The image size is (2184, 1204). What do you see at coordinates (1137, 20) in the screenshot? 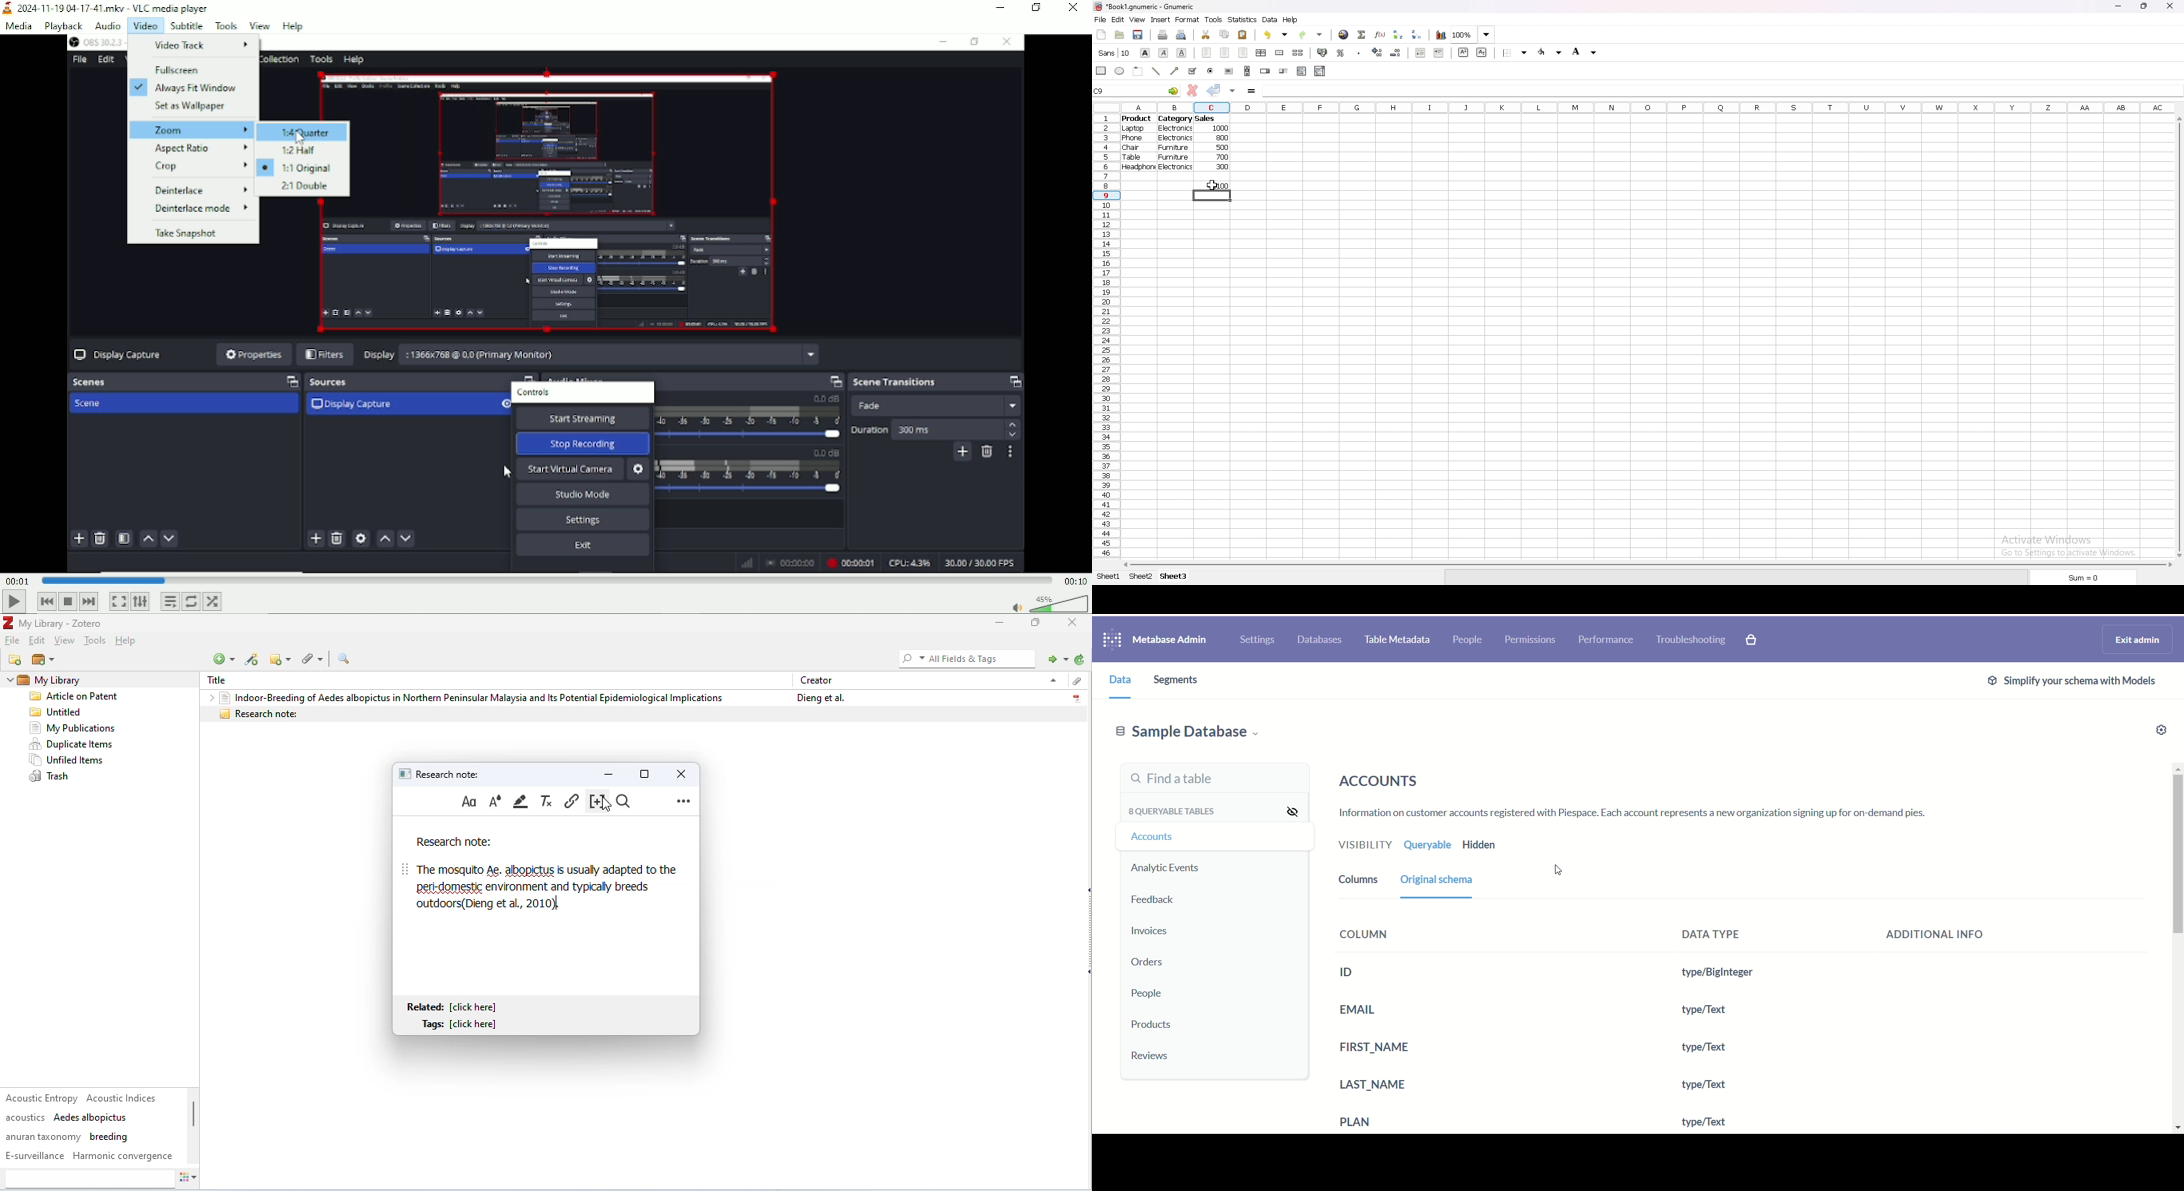
I see `view` at bounding box center [1137, 20].